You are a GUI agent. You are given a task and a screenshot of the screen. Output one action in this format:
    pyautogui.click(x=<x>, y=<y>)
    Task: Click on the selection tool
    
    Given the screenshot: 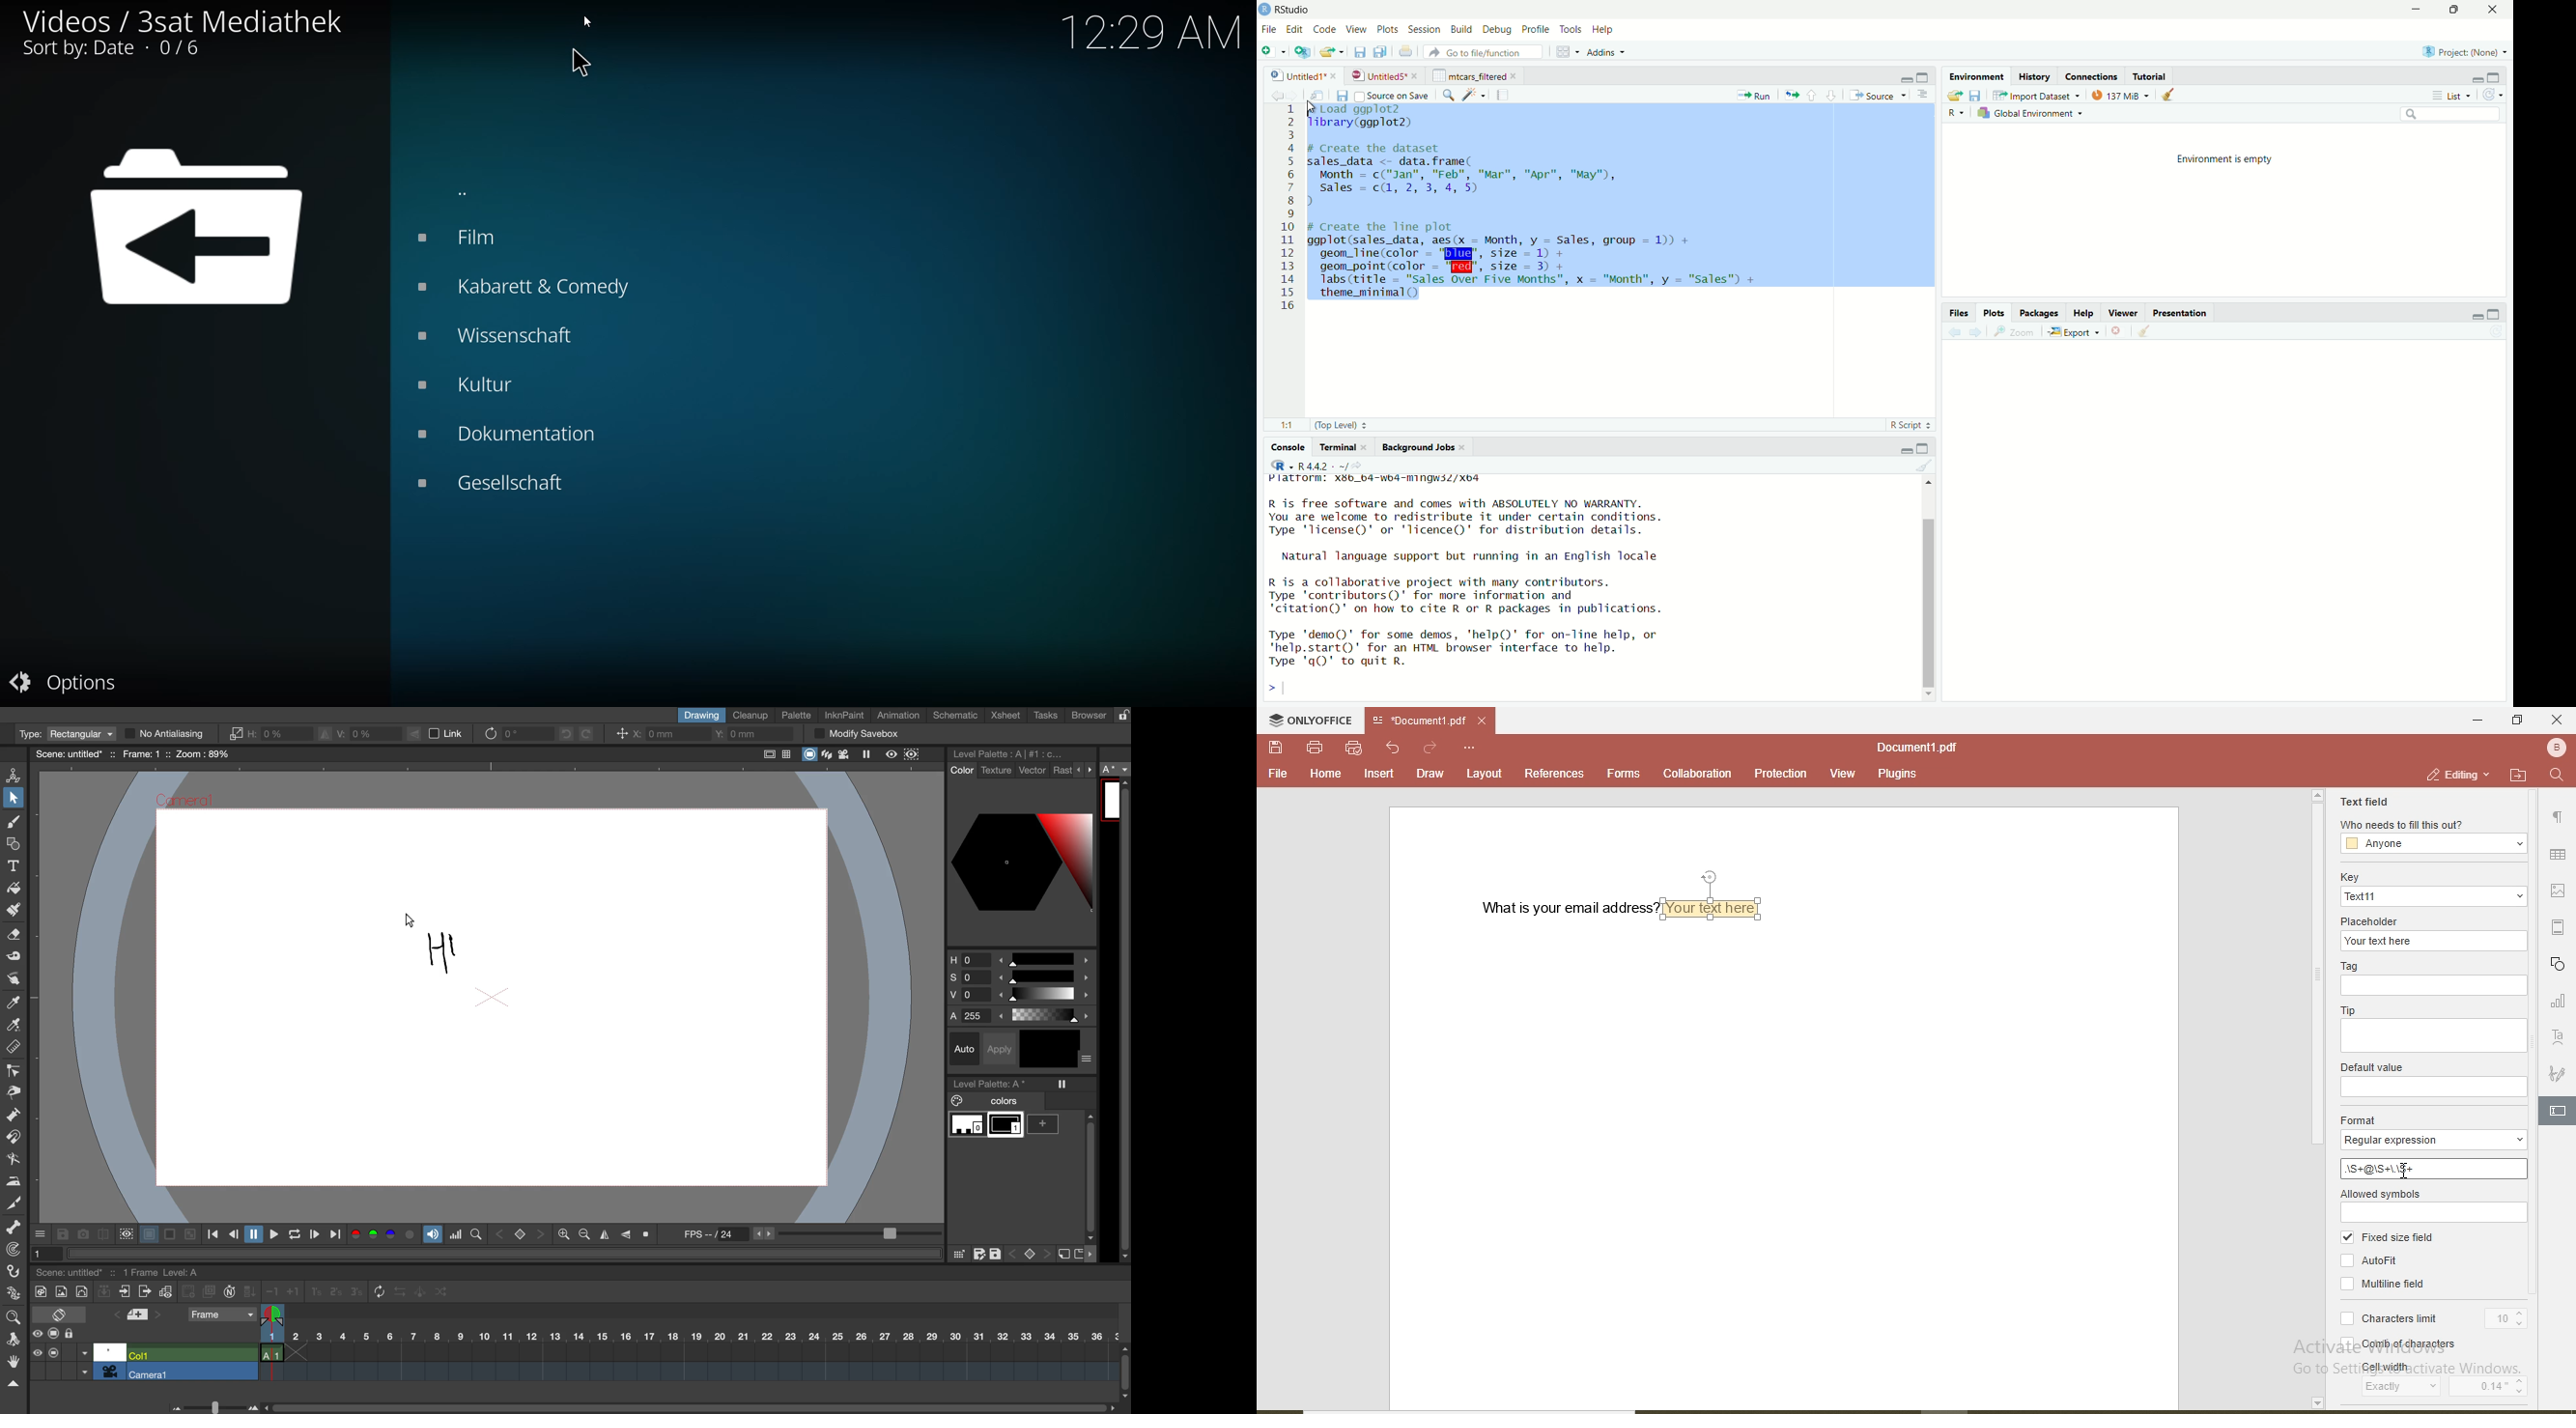 What is the action you would take?
    pyautogui.click(x=13, y=799)
    